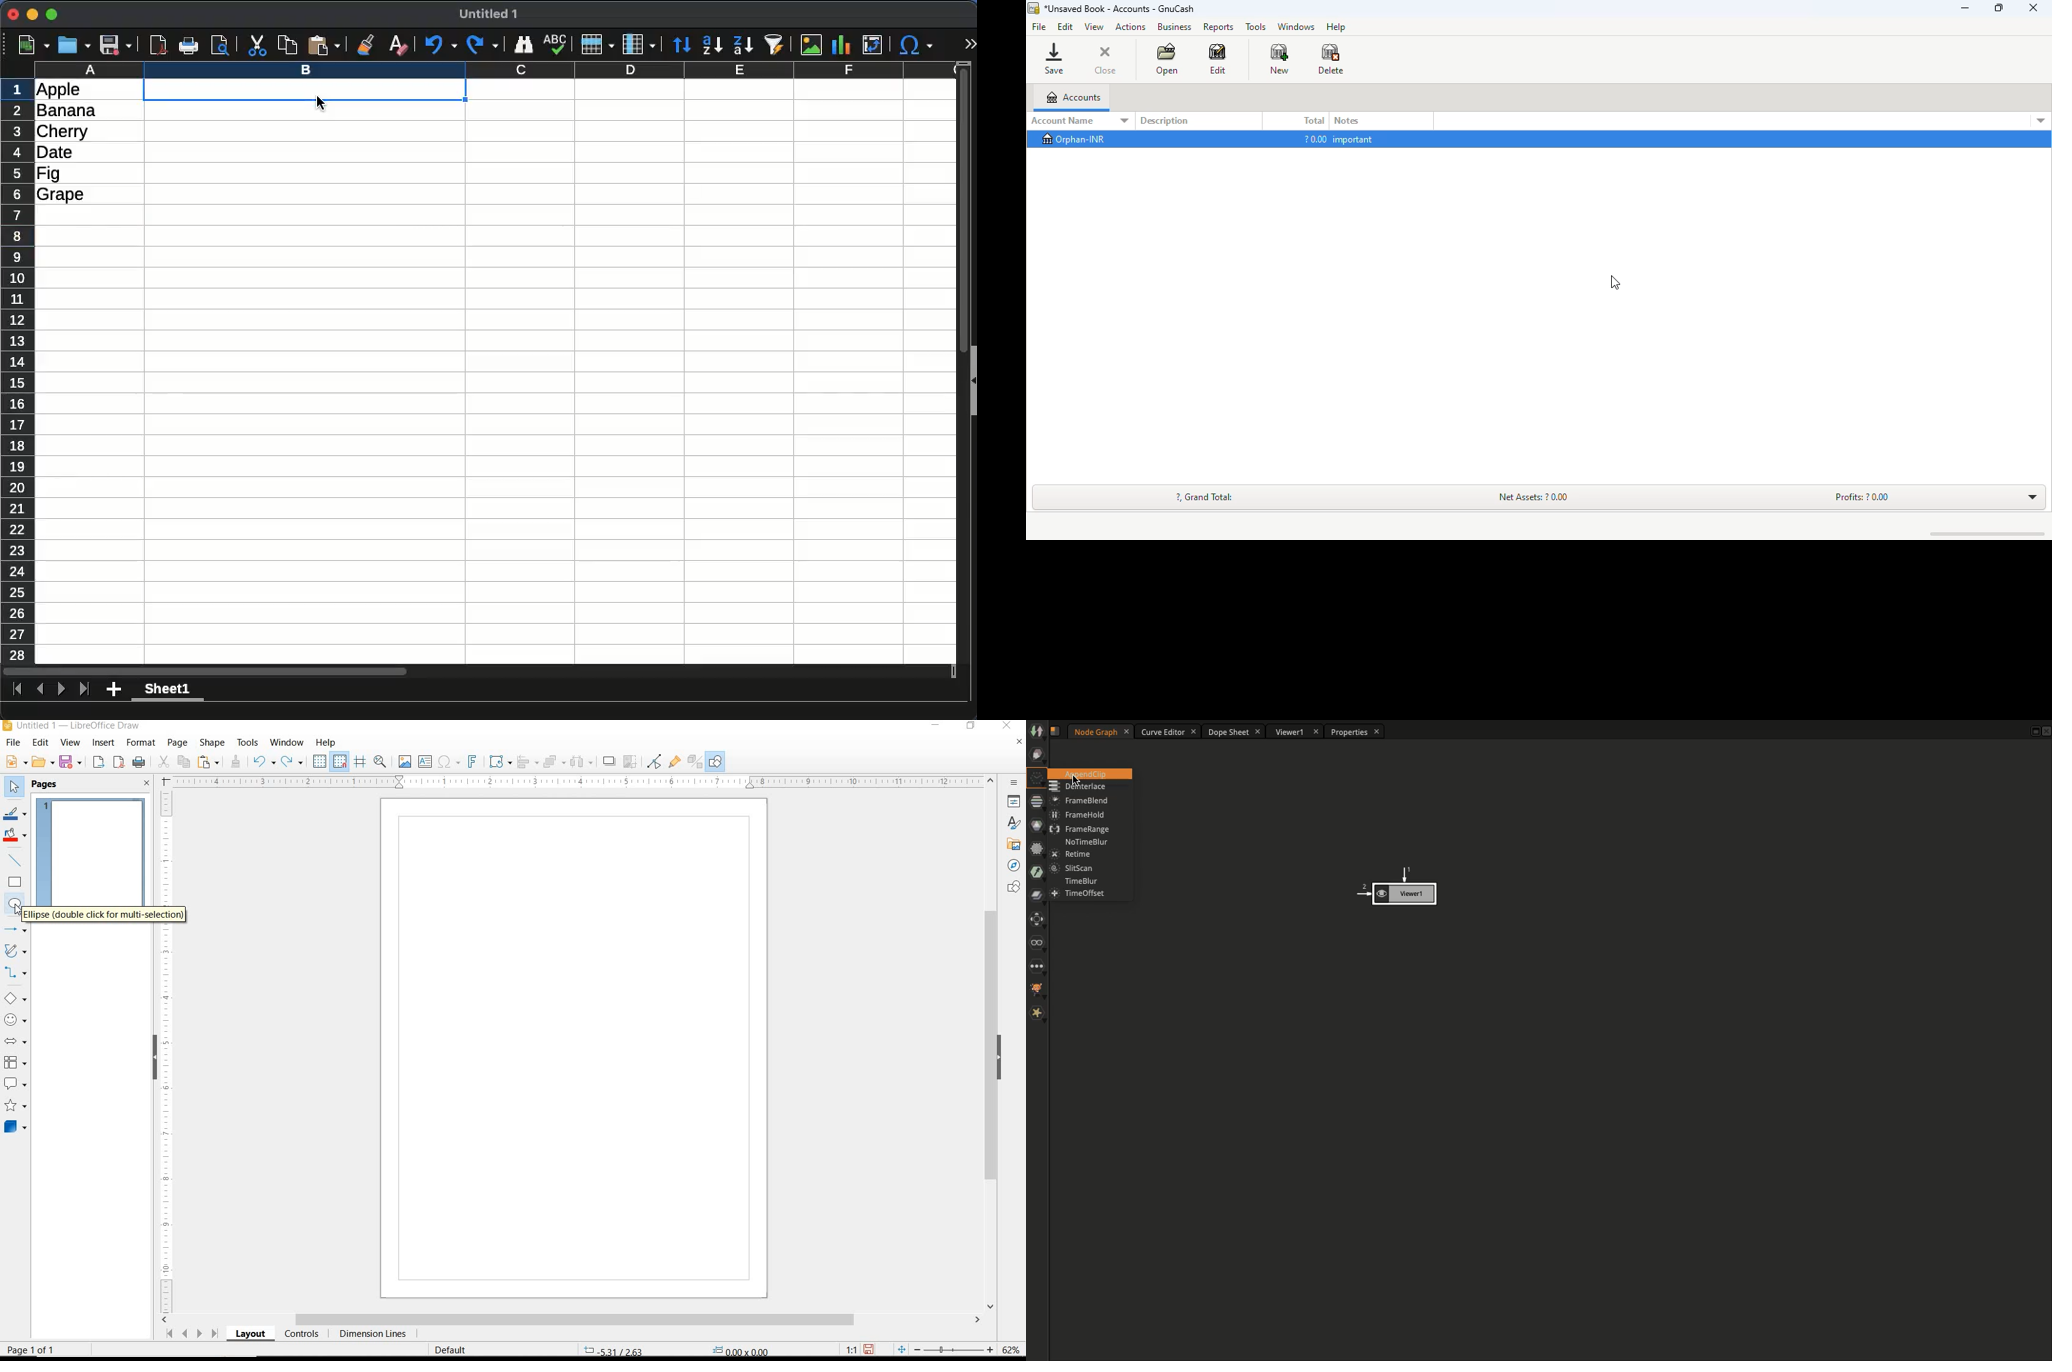 The width and height of the screenshot is (2072, 1372). Describe the element at coordinates (321, 762) in the screenshot. I see `DISPLAY GRID` at that location.